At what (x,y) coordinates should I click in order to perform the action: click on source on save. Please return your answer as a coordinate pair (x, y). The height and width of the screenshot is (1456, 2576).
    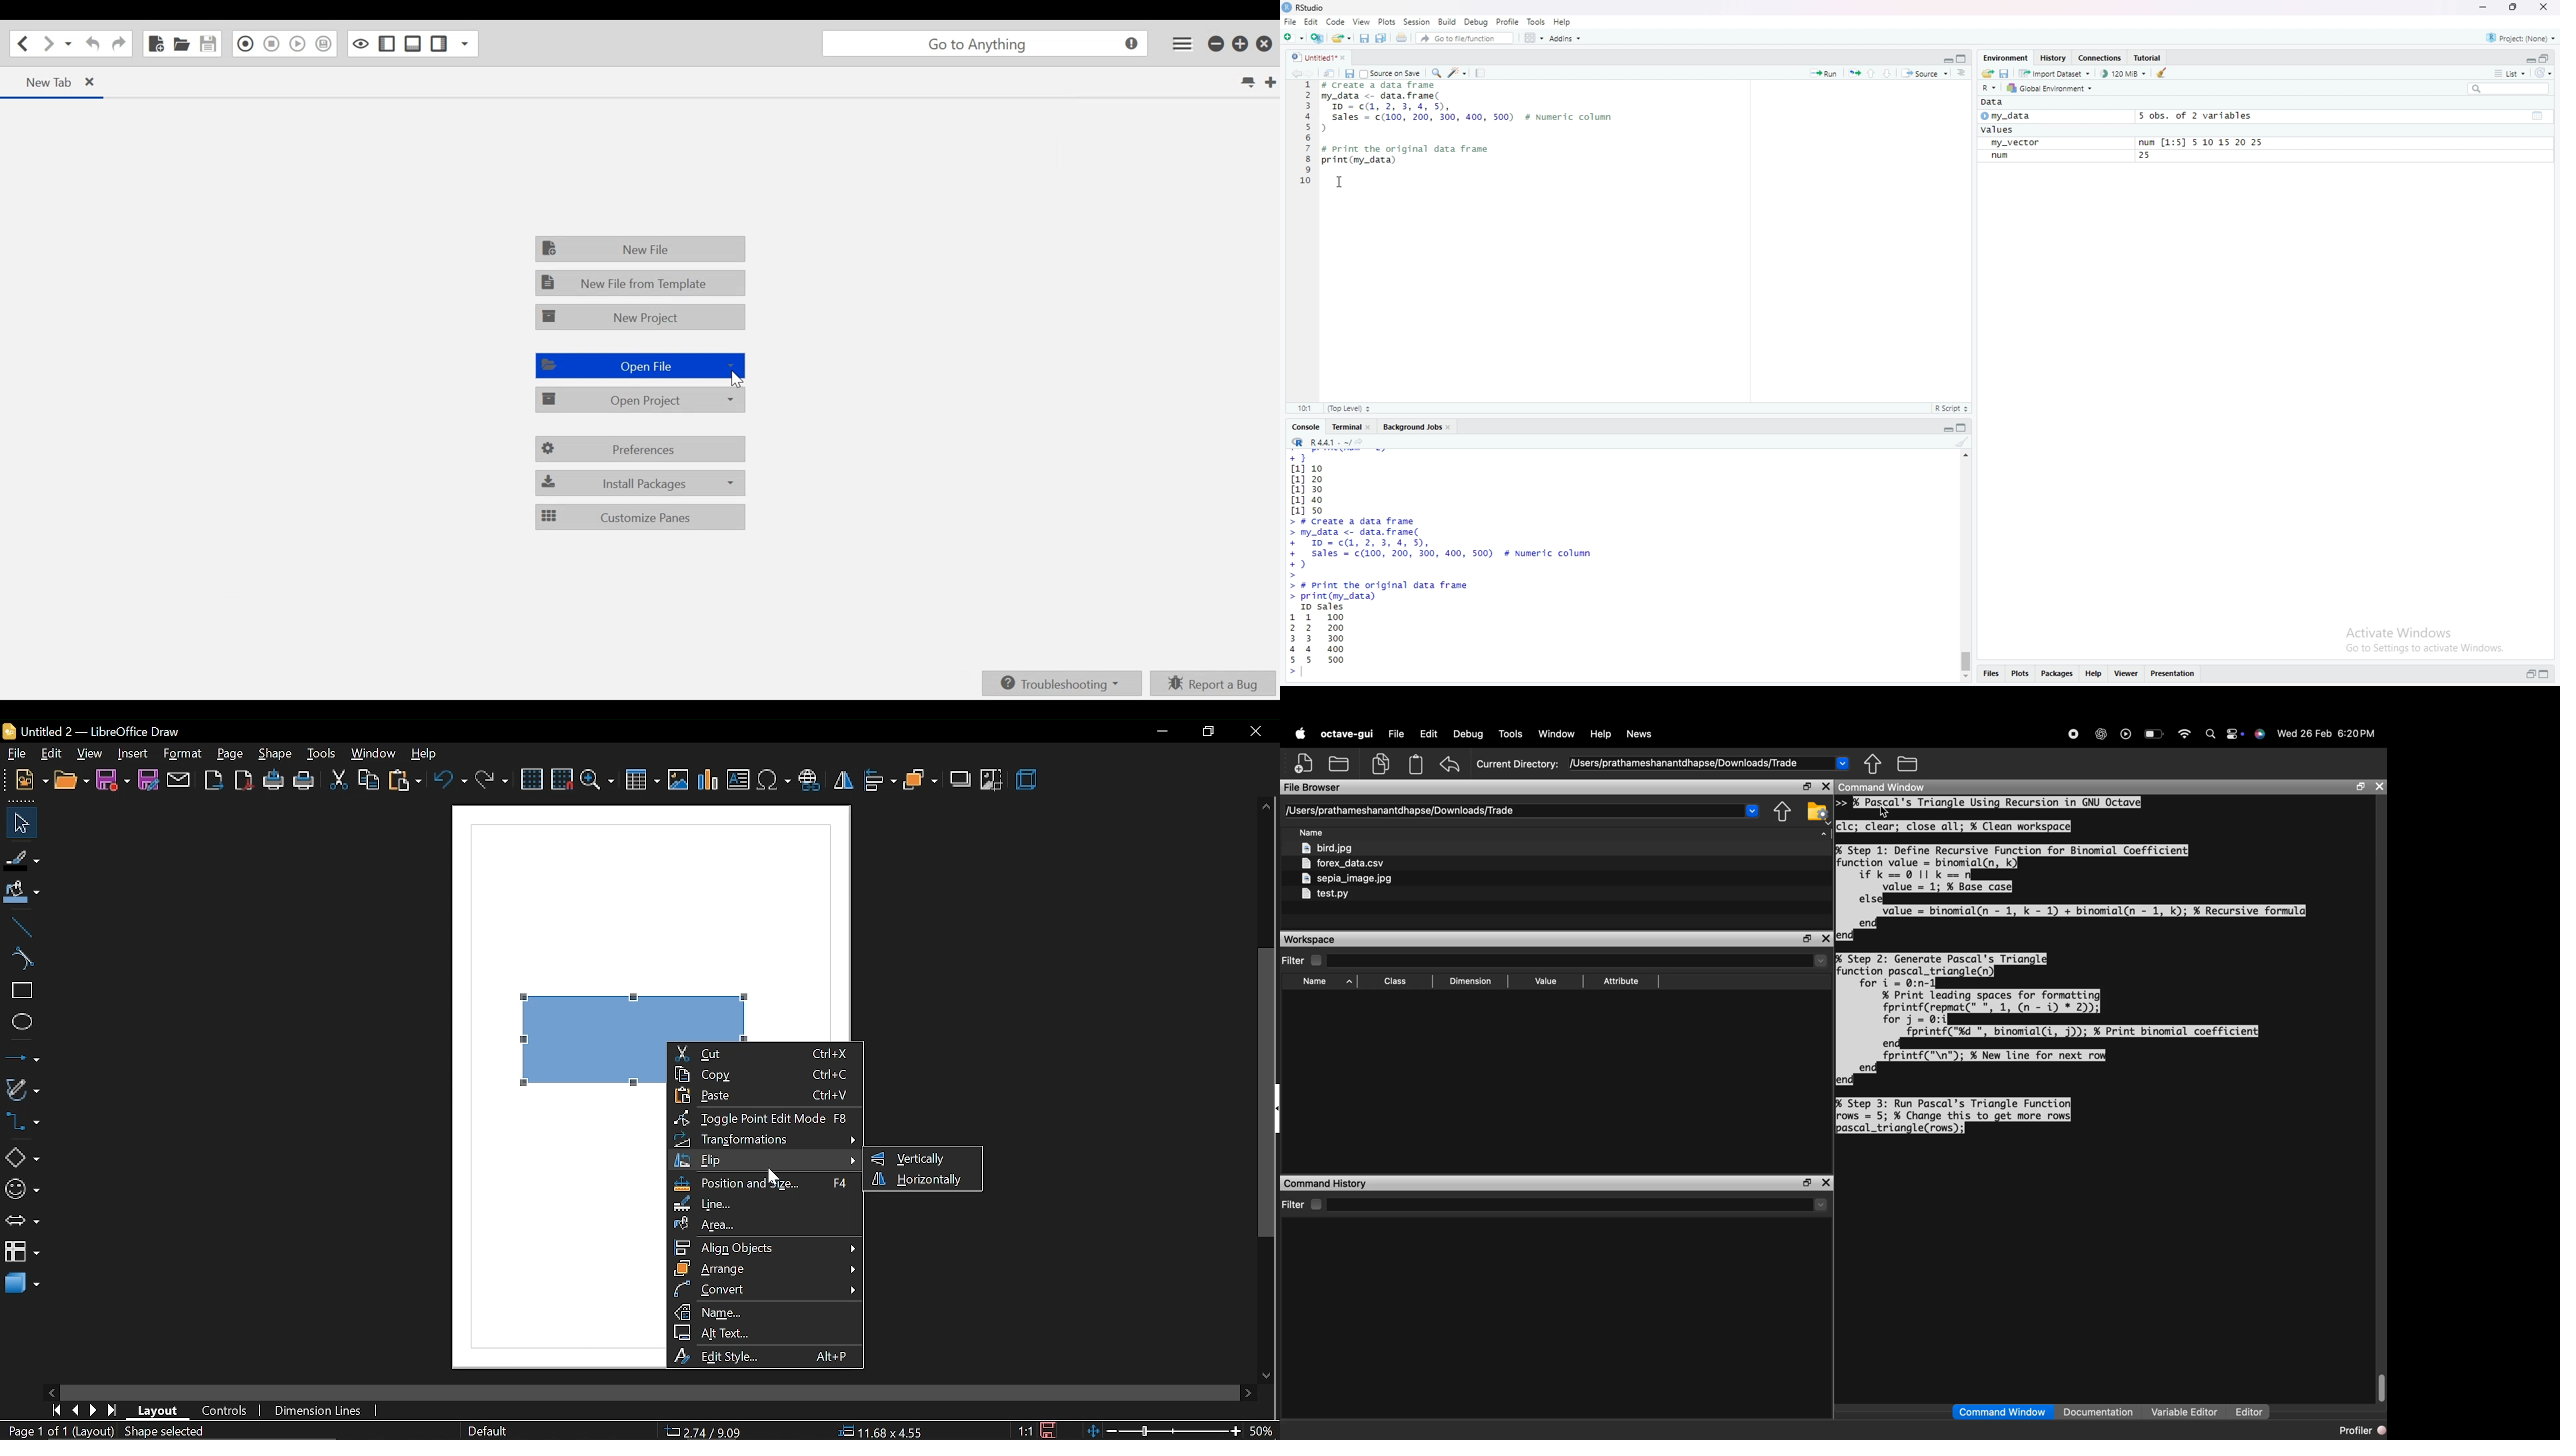
    Looking at the image, I should click on (1392, 75).